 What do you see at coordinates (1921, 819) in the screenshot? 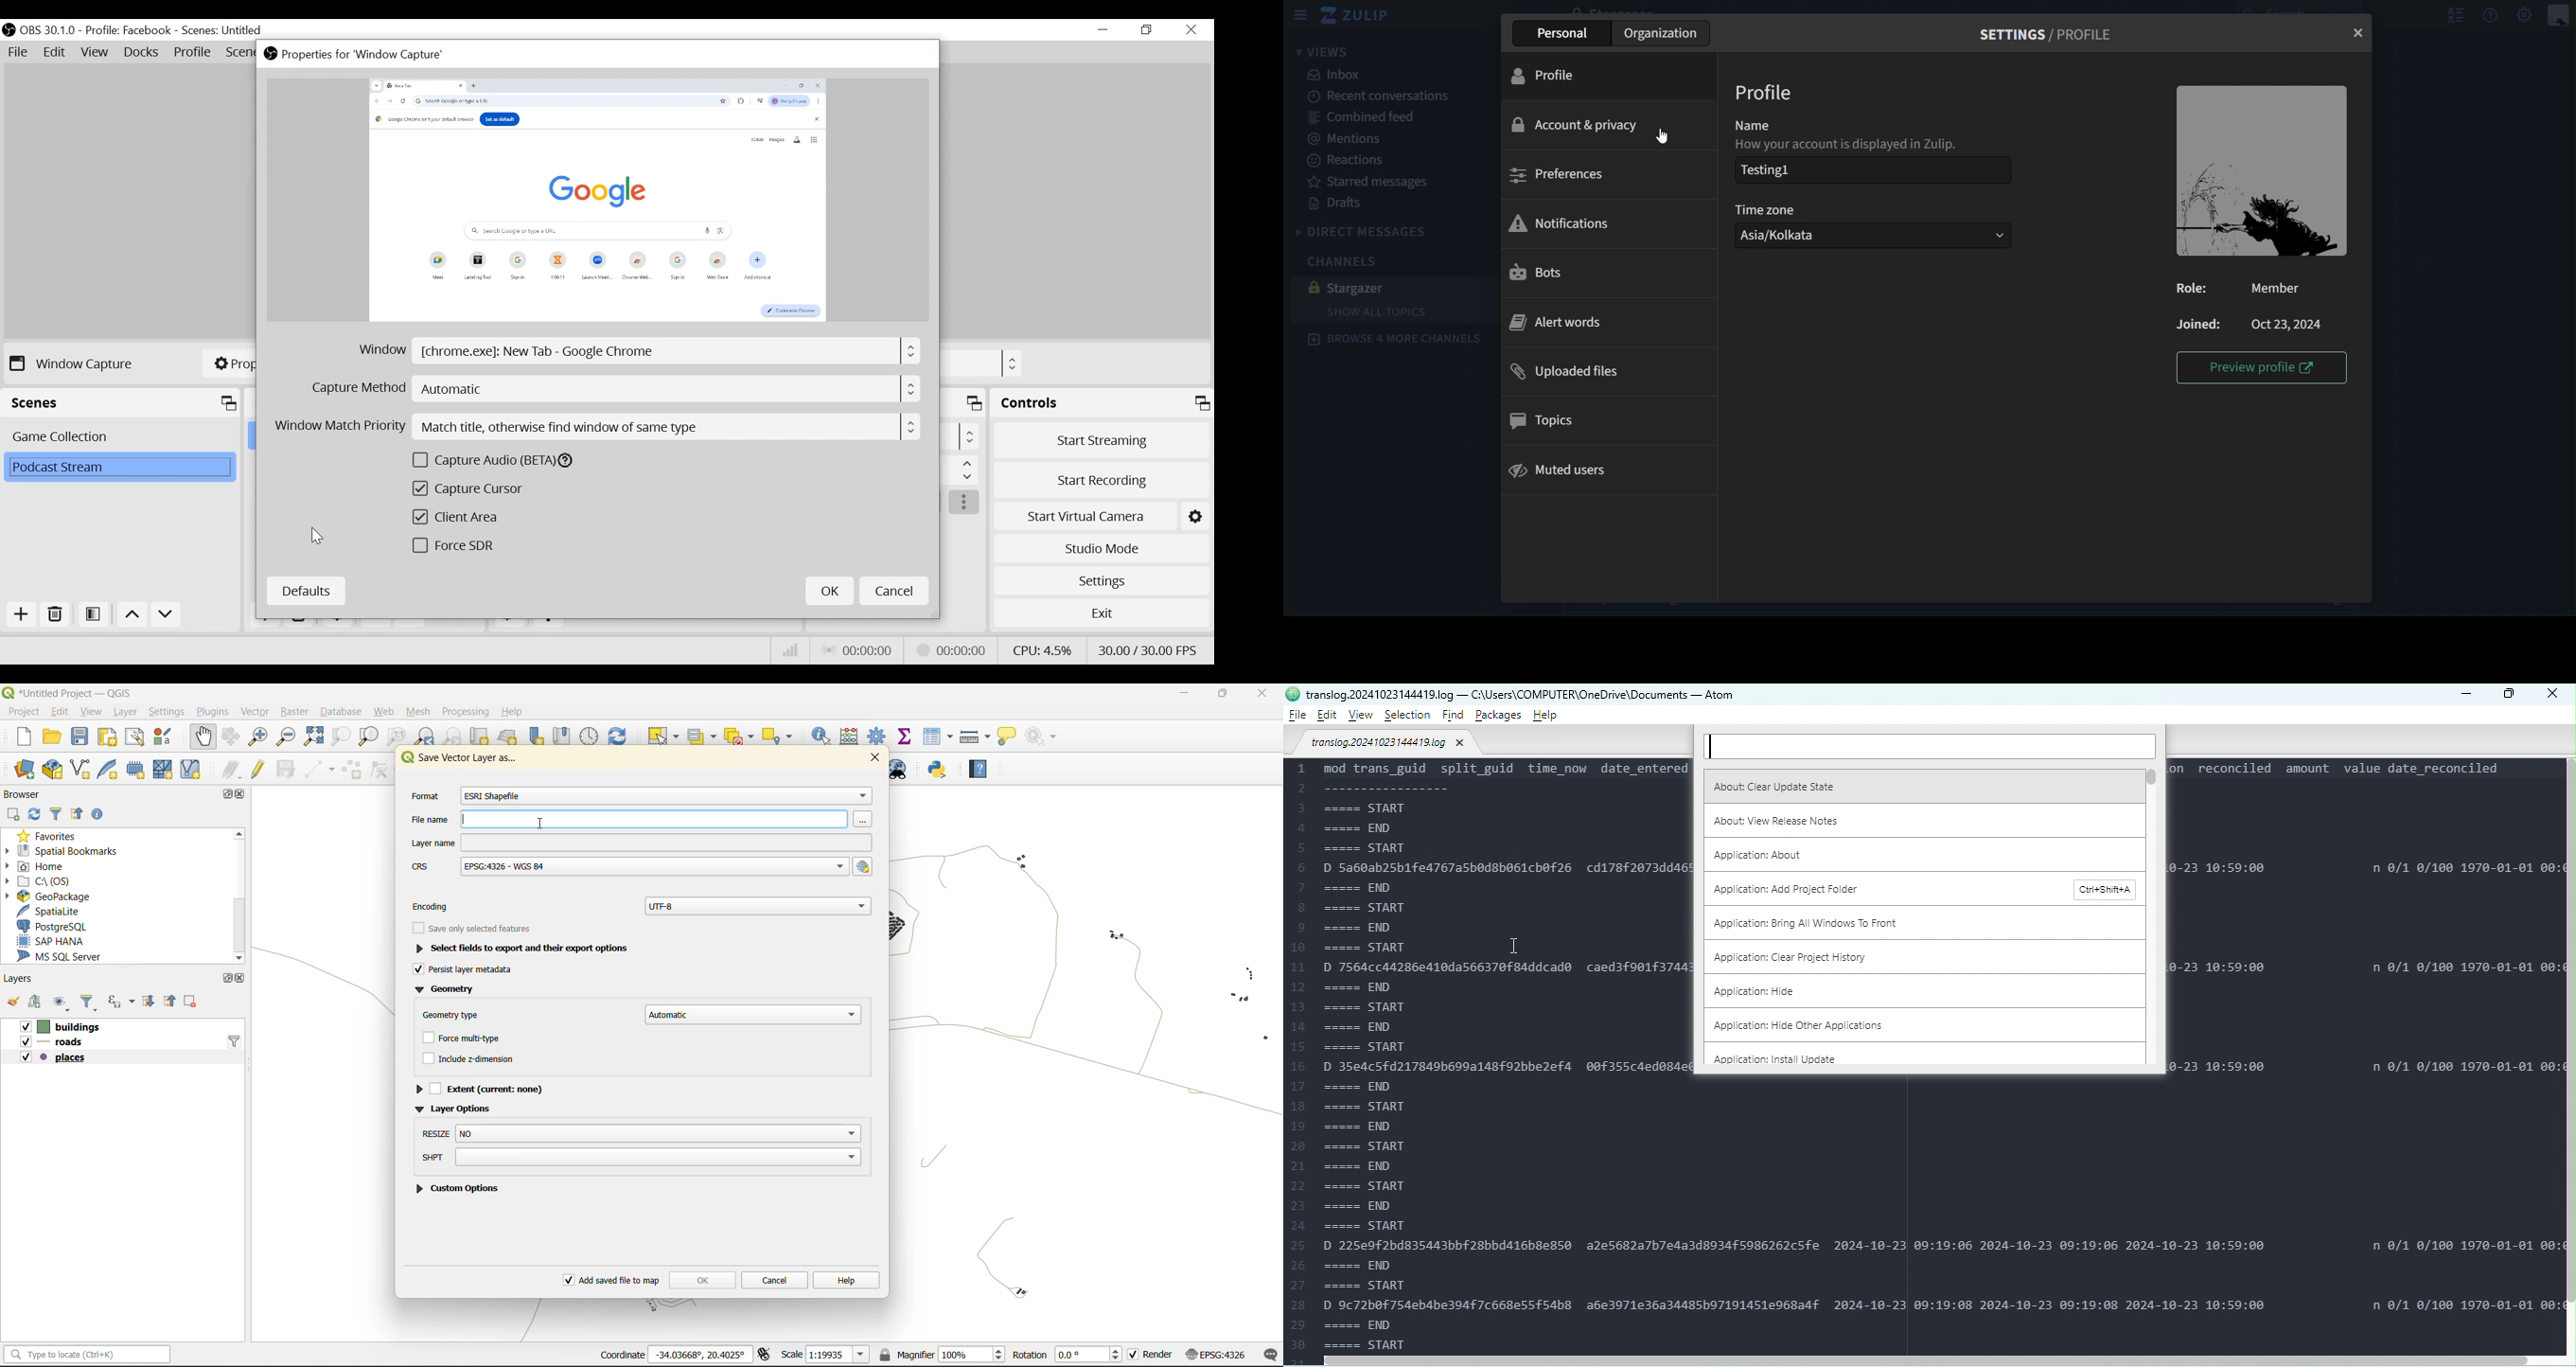
I see `About: View release notes` at bounding box center [1921, 819].